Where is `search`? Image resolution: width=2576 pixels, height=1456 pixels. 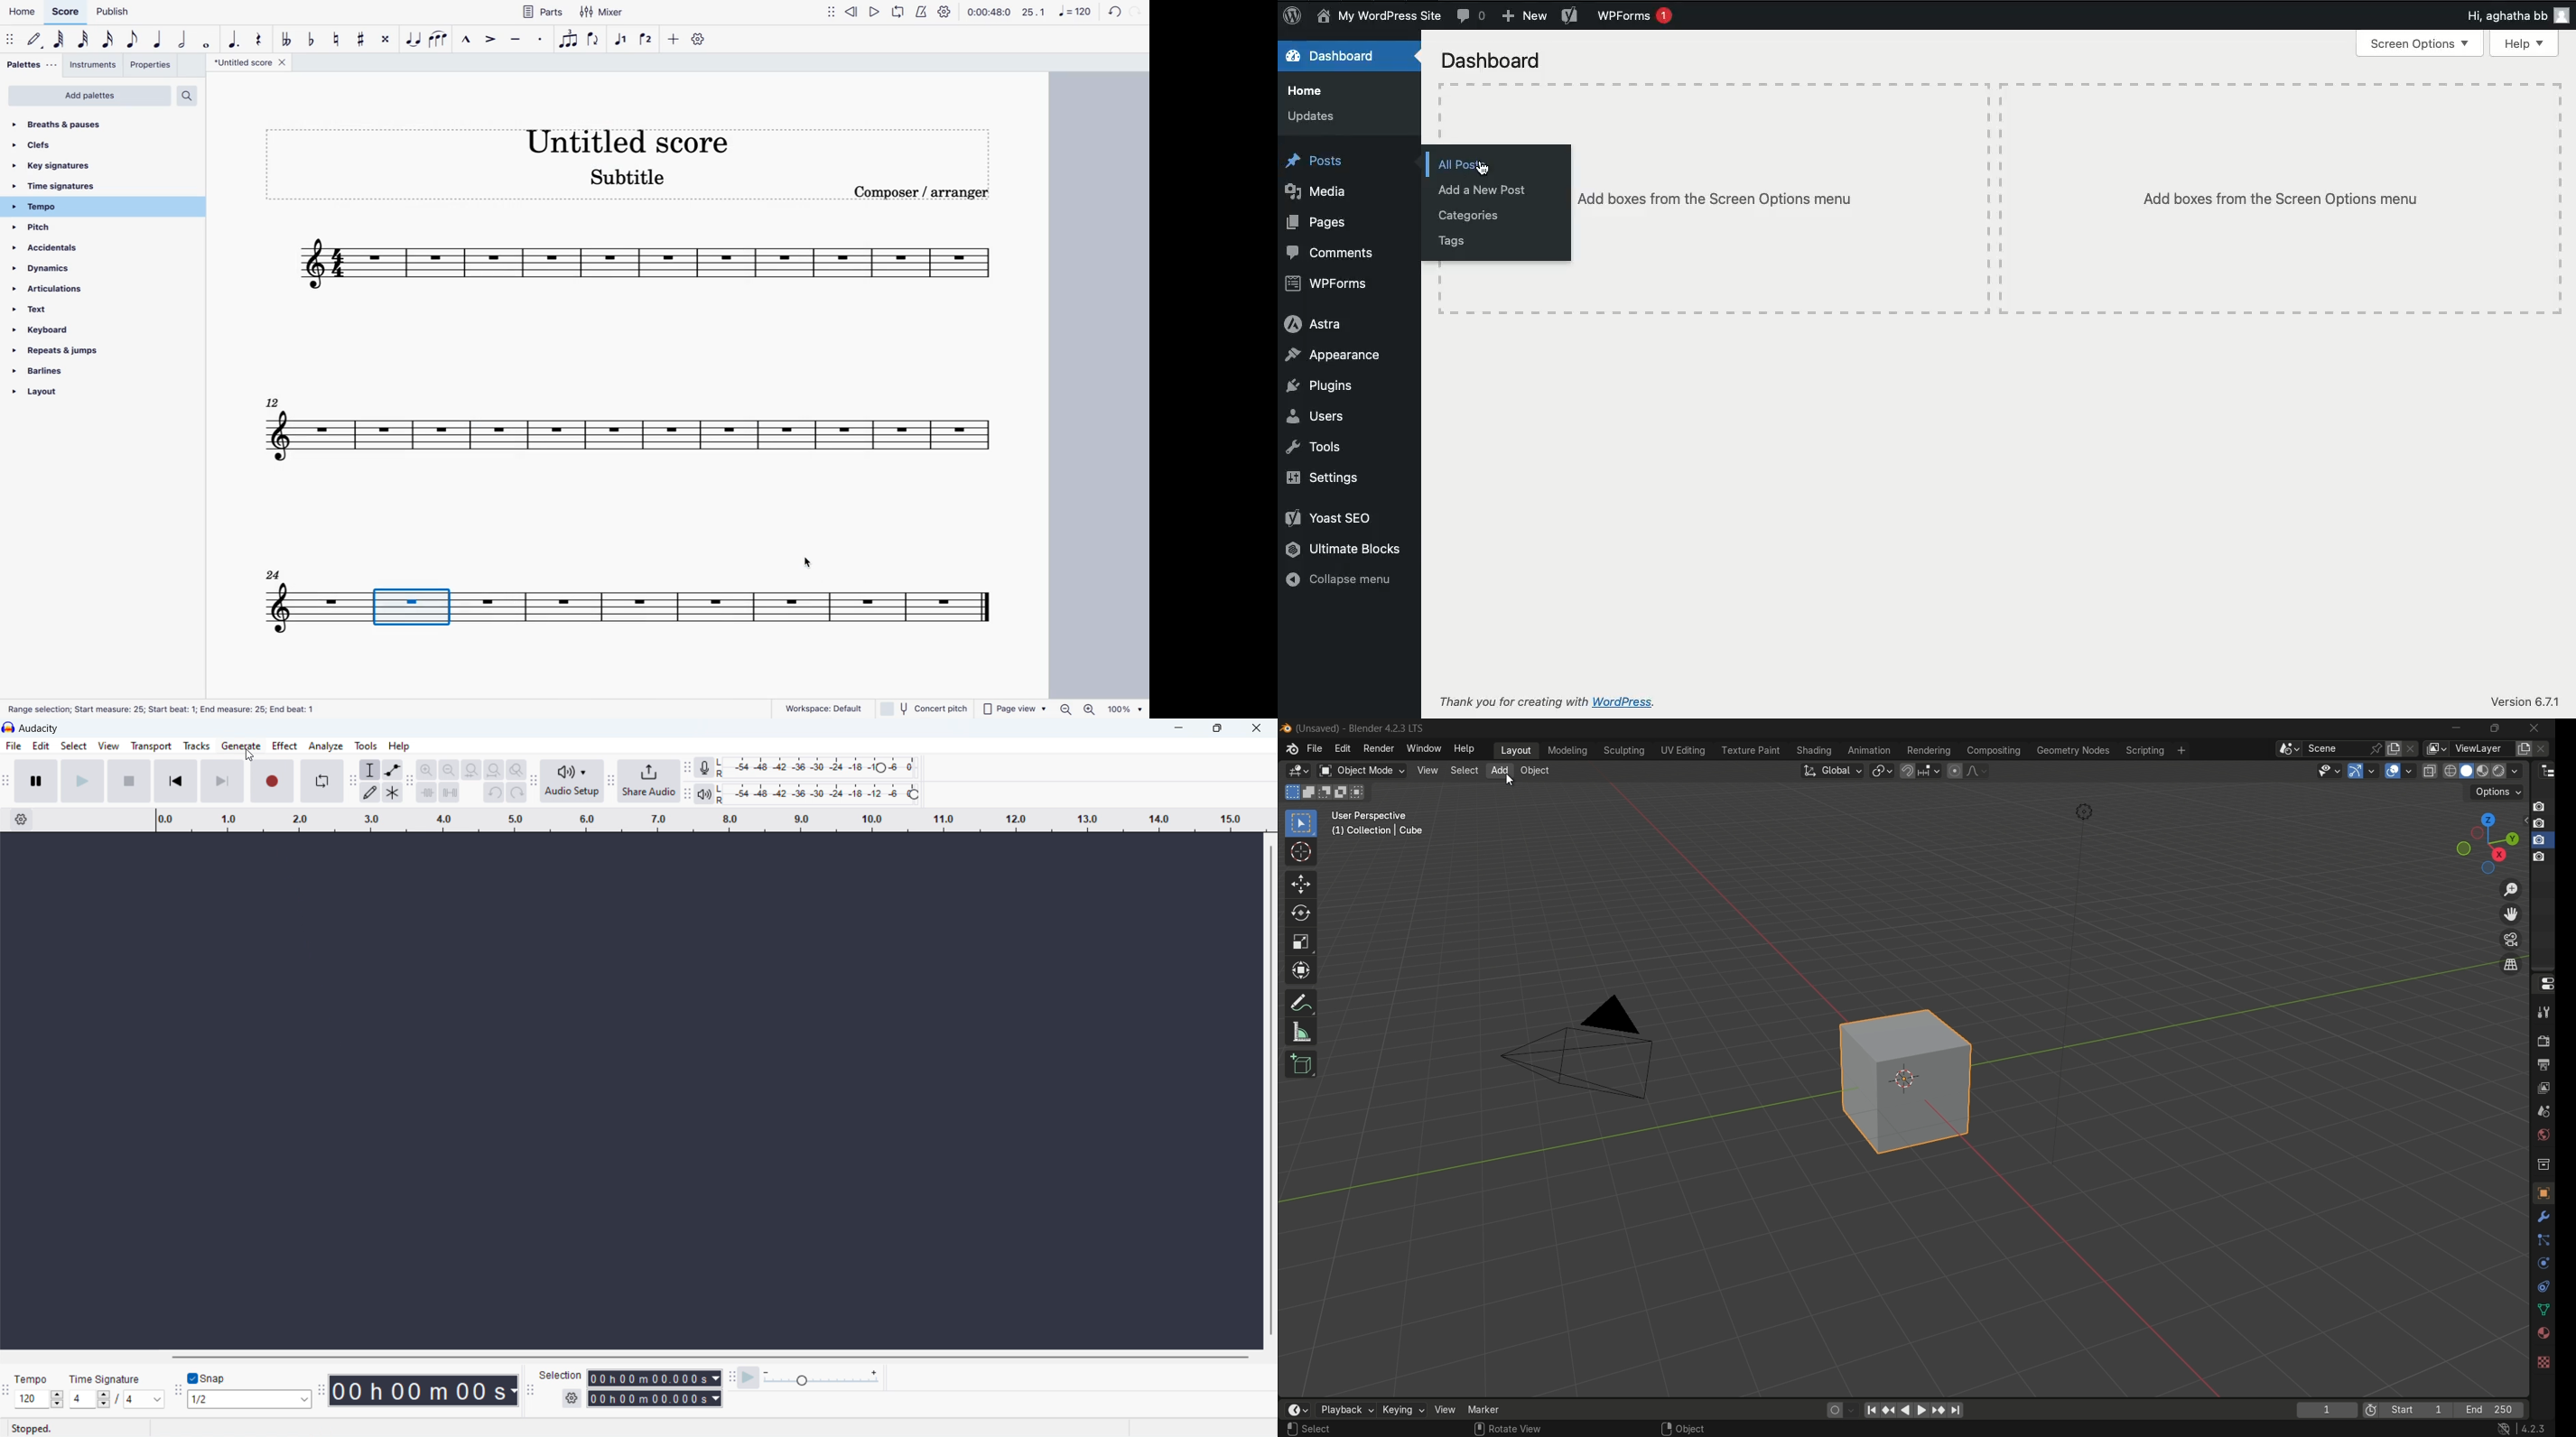
search is located at coordinates (191, 96).